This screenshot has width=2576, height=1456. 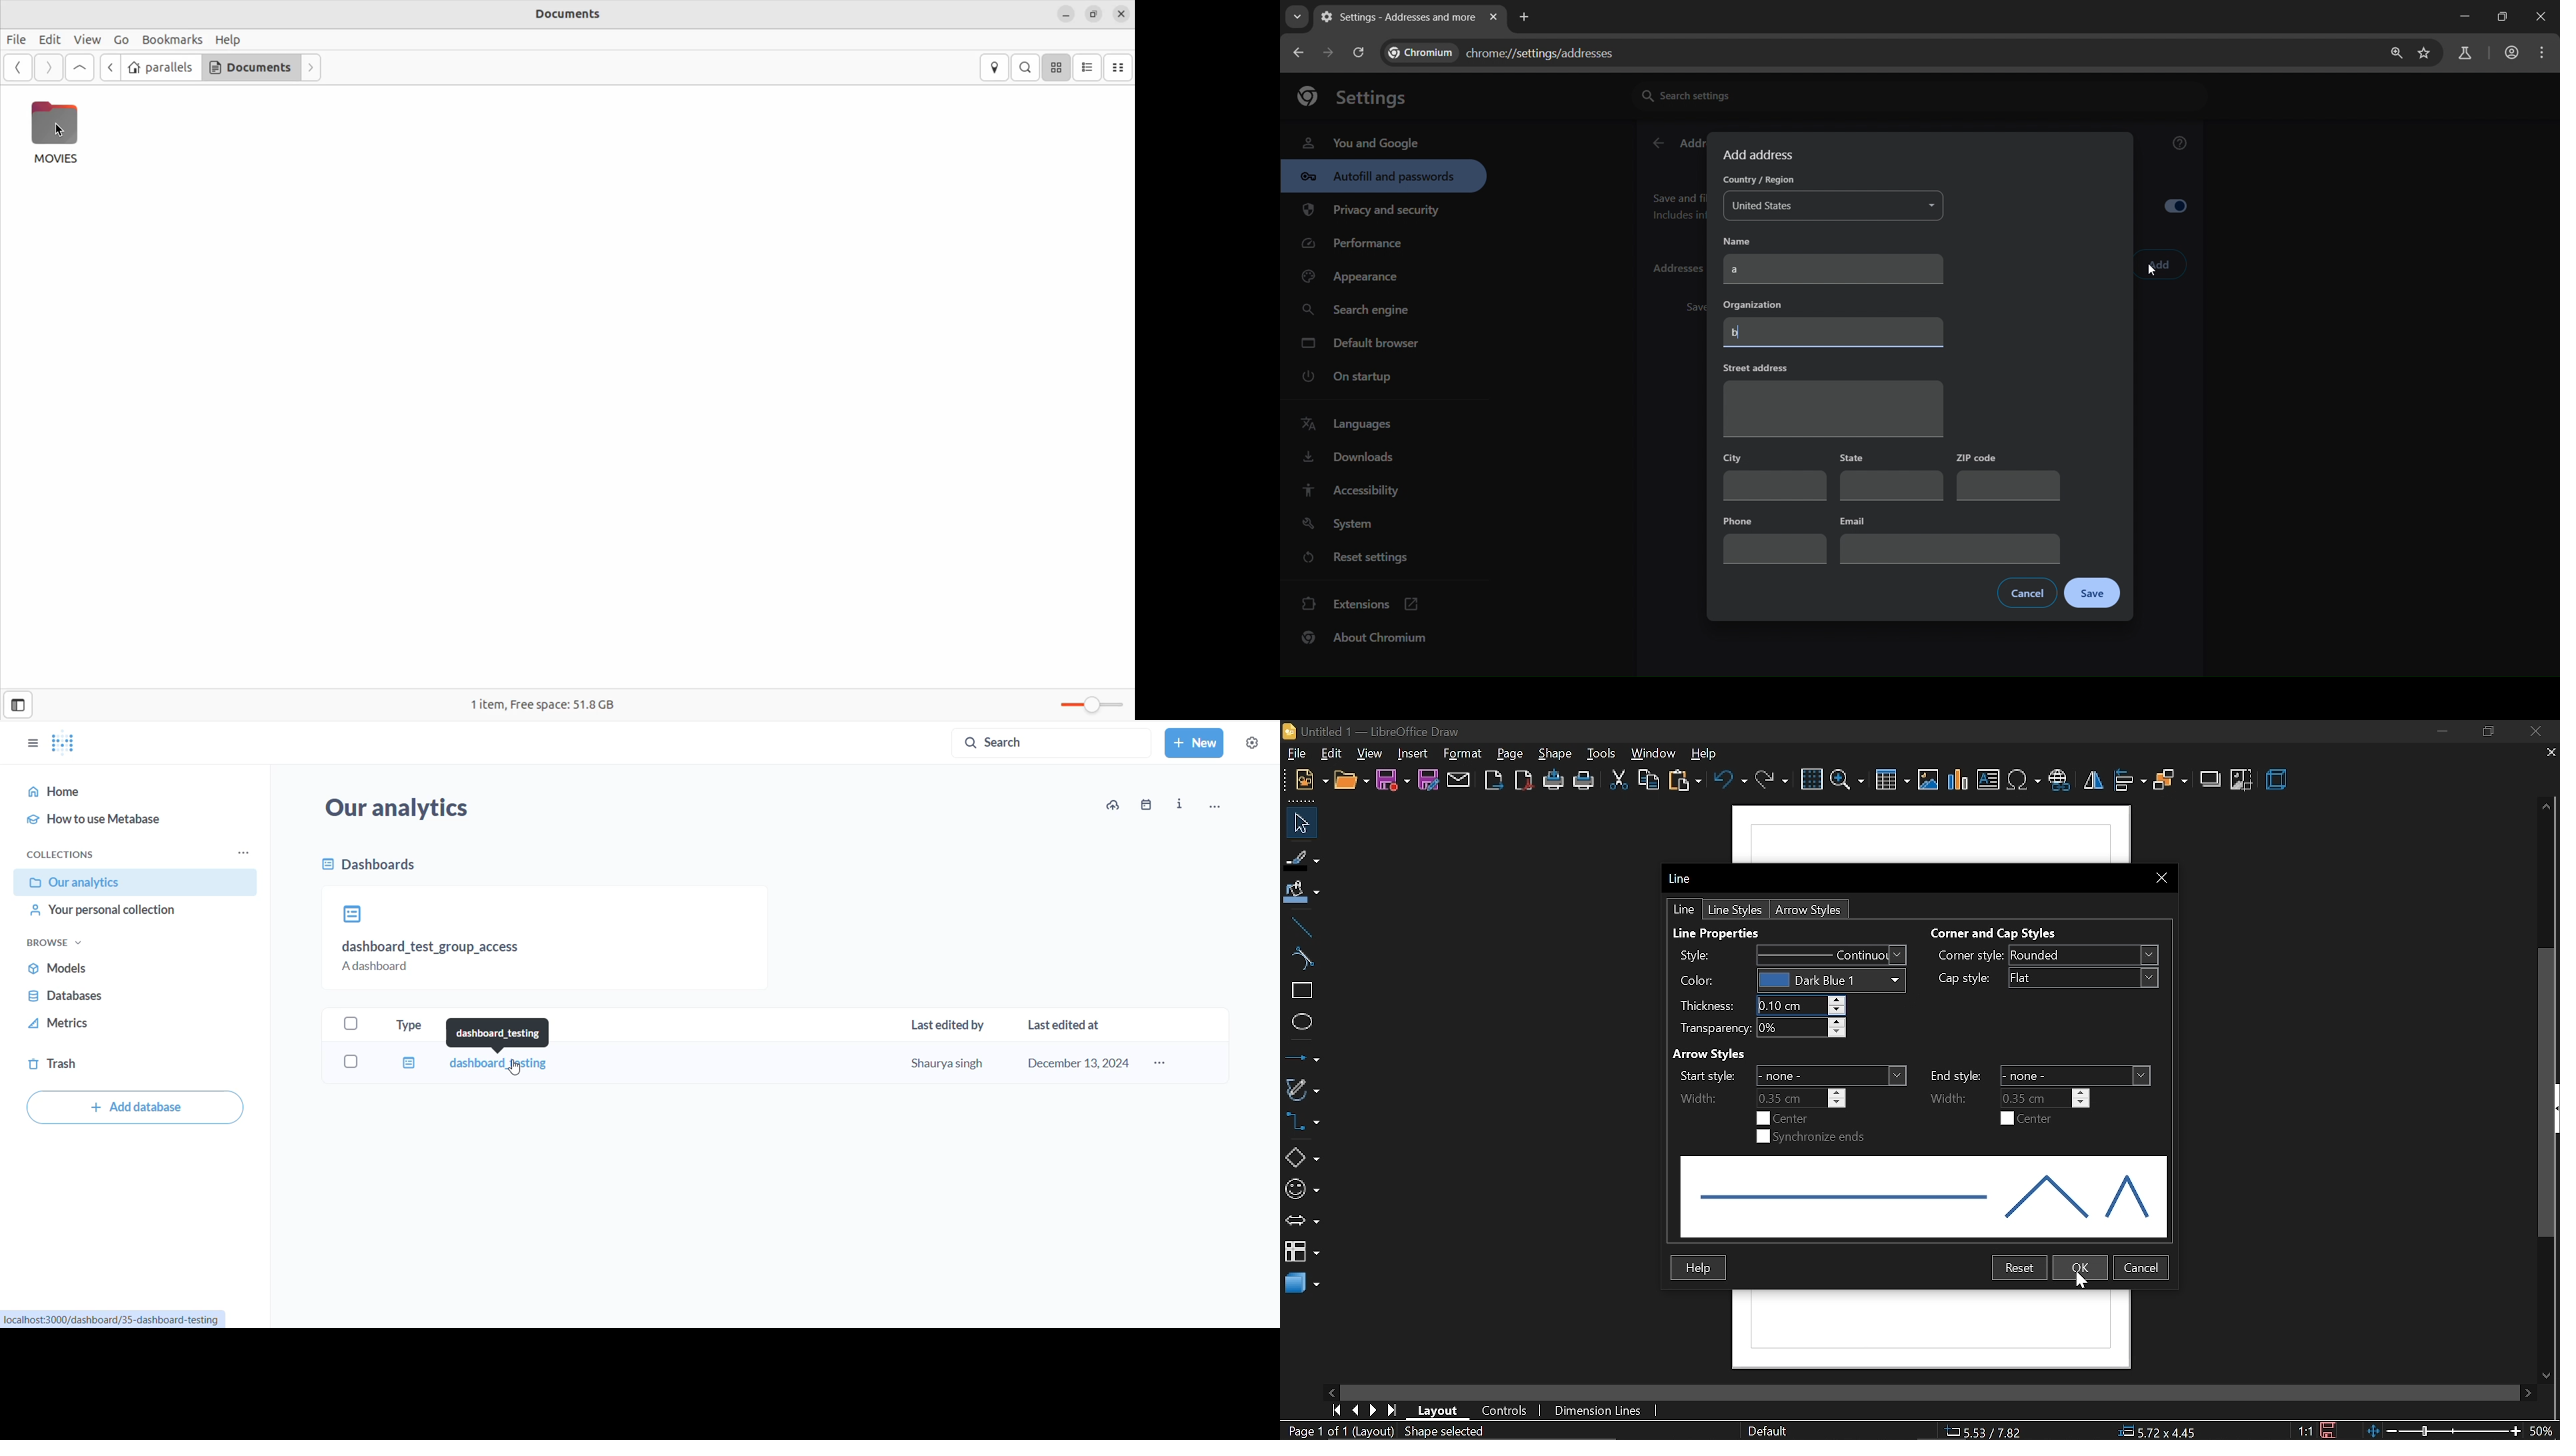 I want to click on previous page, so click(x=1355, y=1410).